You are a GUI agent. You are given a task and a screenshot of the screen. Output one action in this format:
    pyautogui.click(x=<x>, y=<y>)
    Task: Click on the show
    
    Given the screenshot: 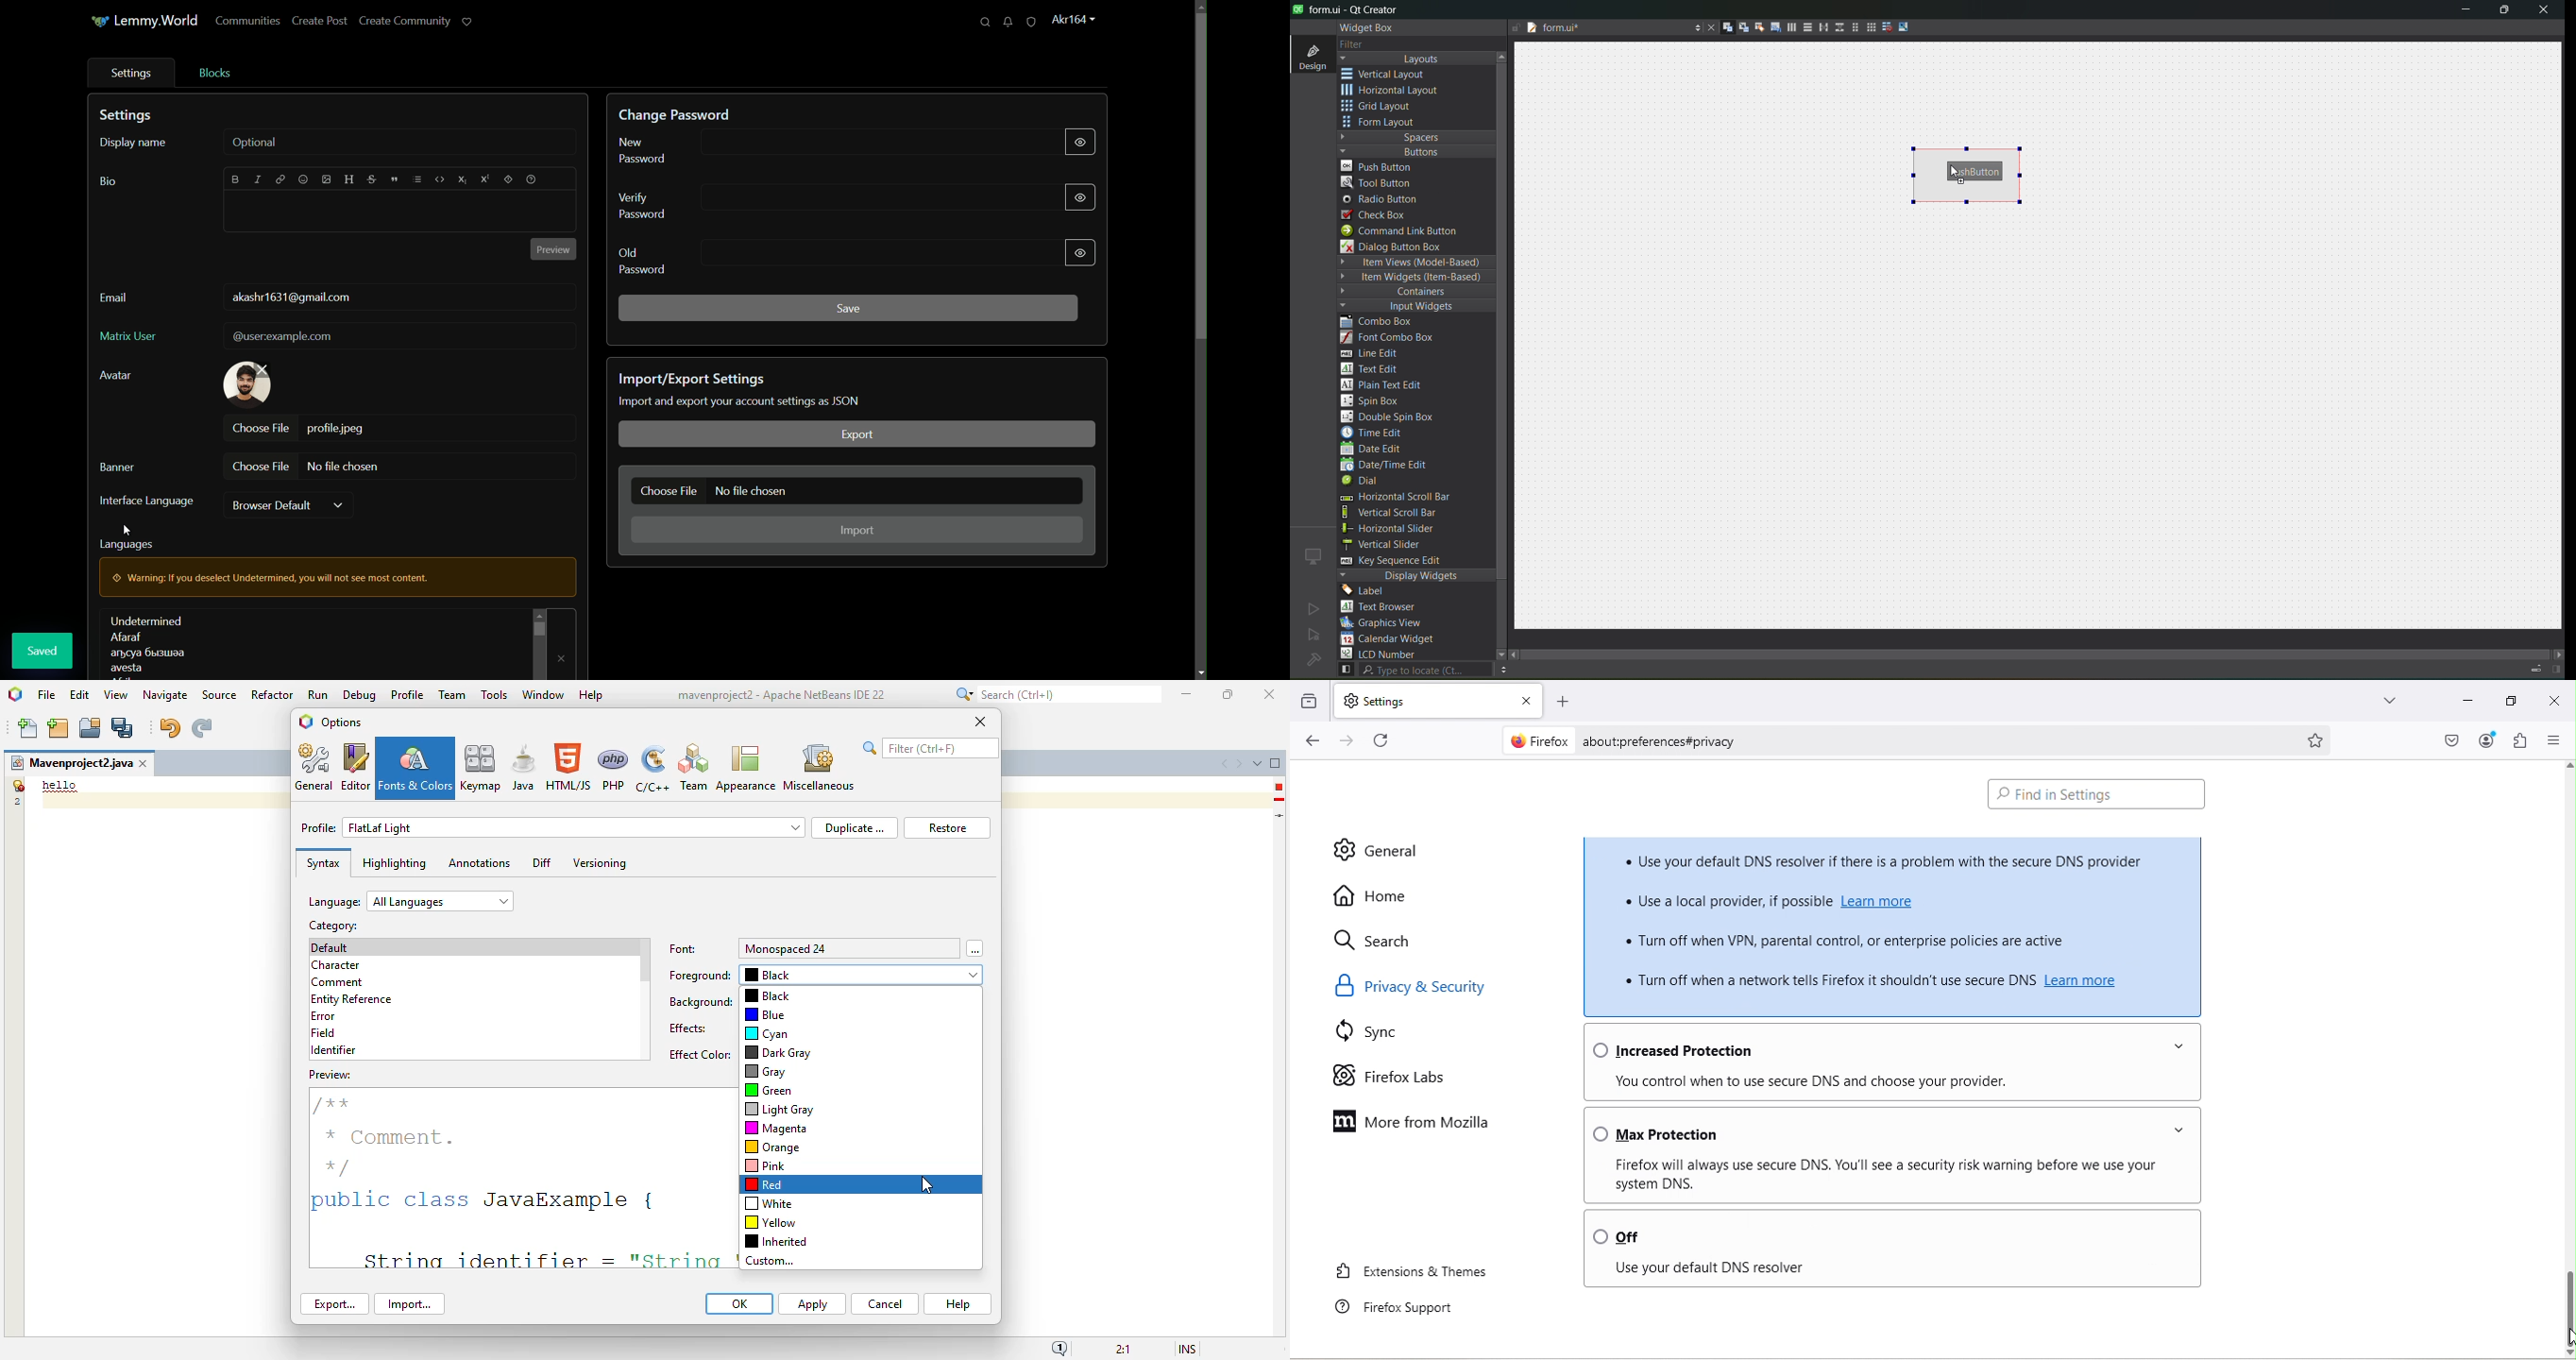 What is the action you would take?
    pyautogui.click(x=1080, y=139)
    